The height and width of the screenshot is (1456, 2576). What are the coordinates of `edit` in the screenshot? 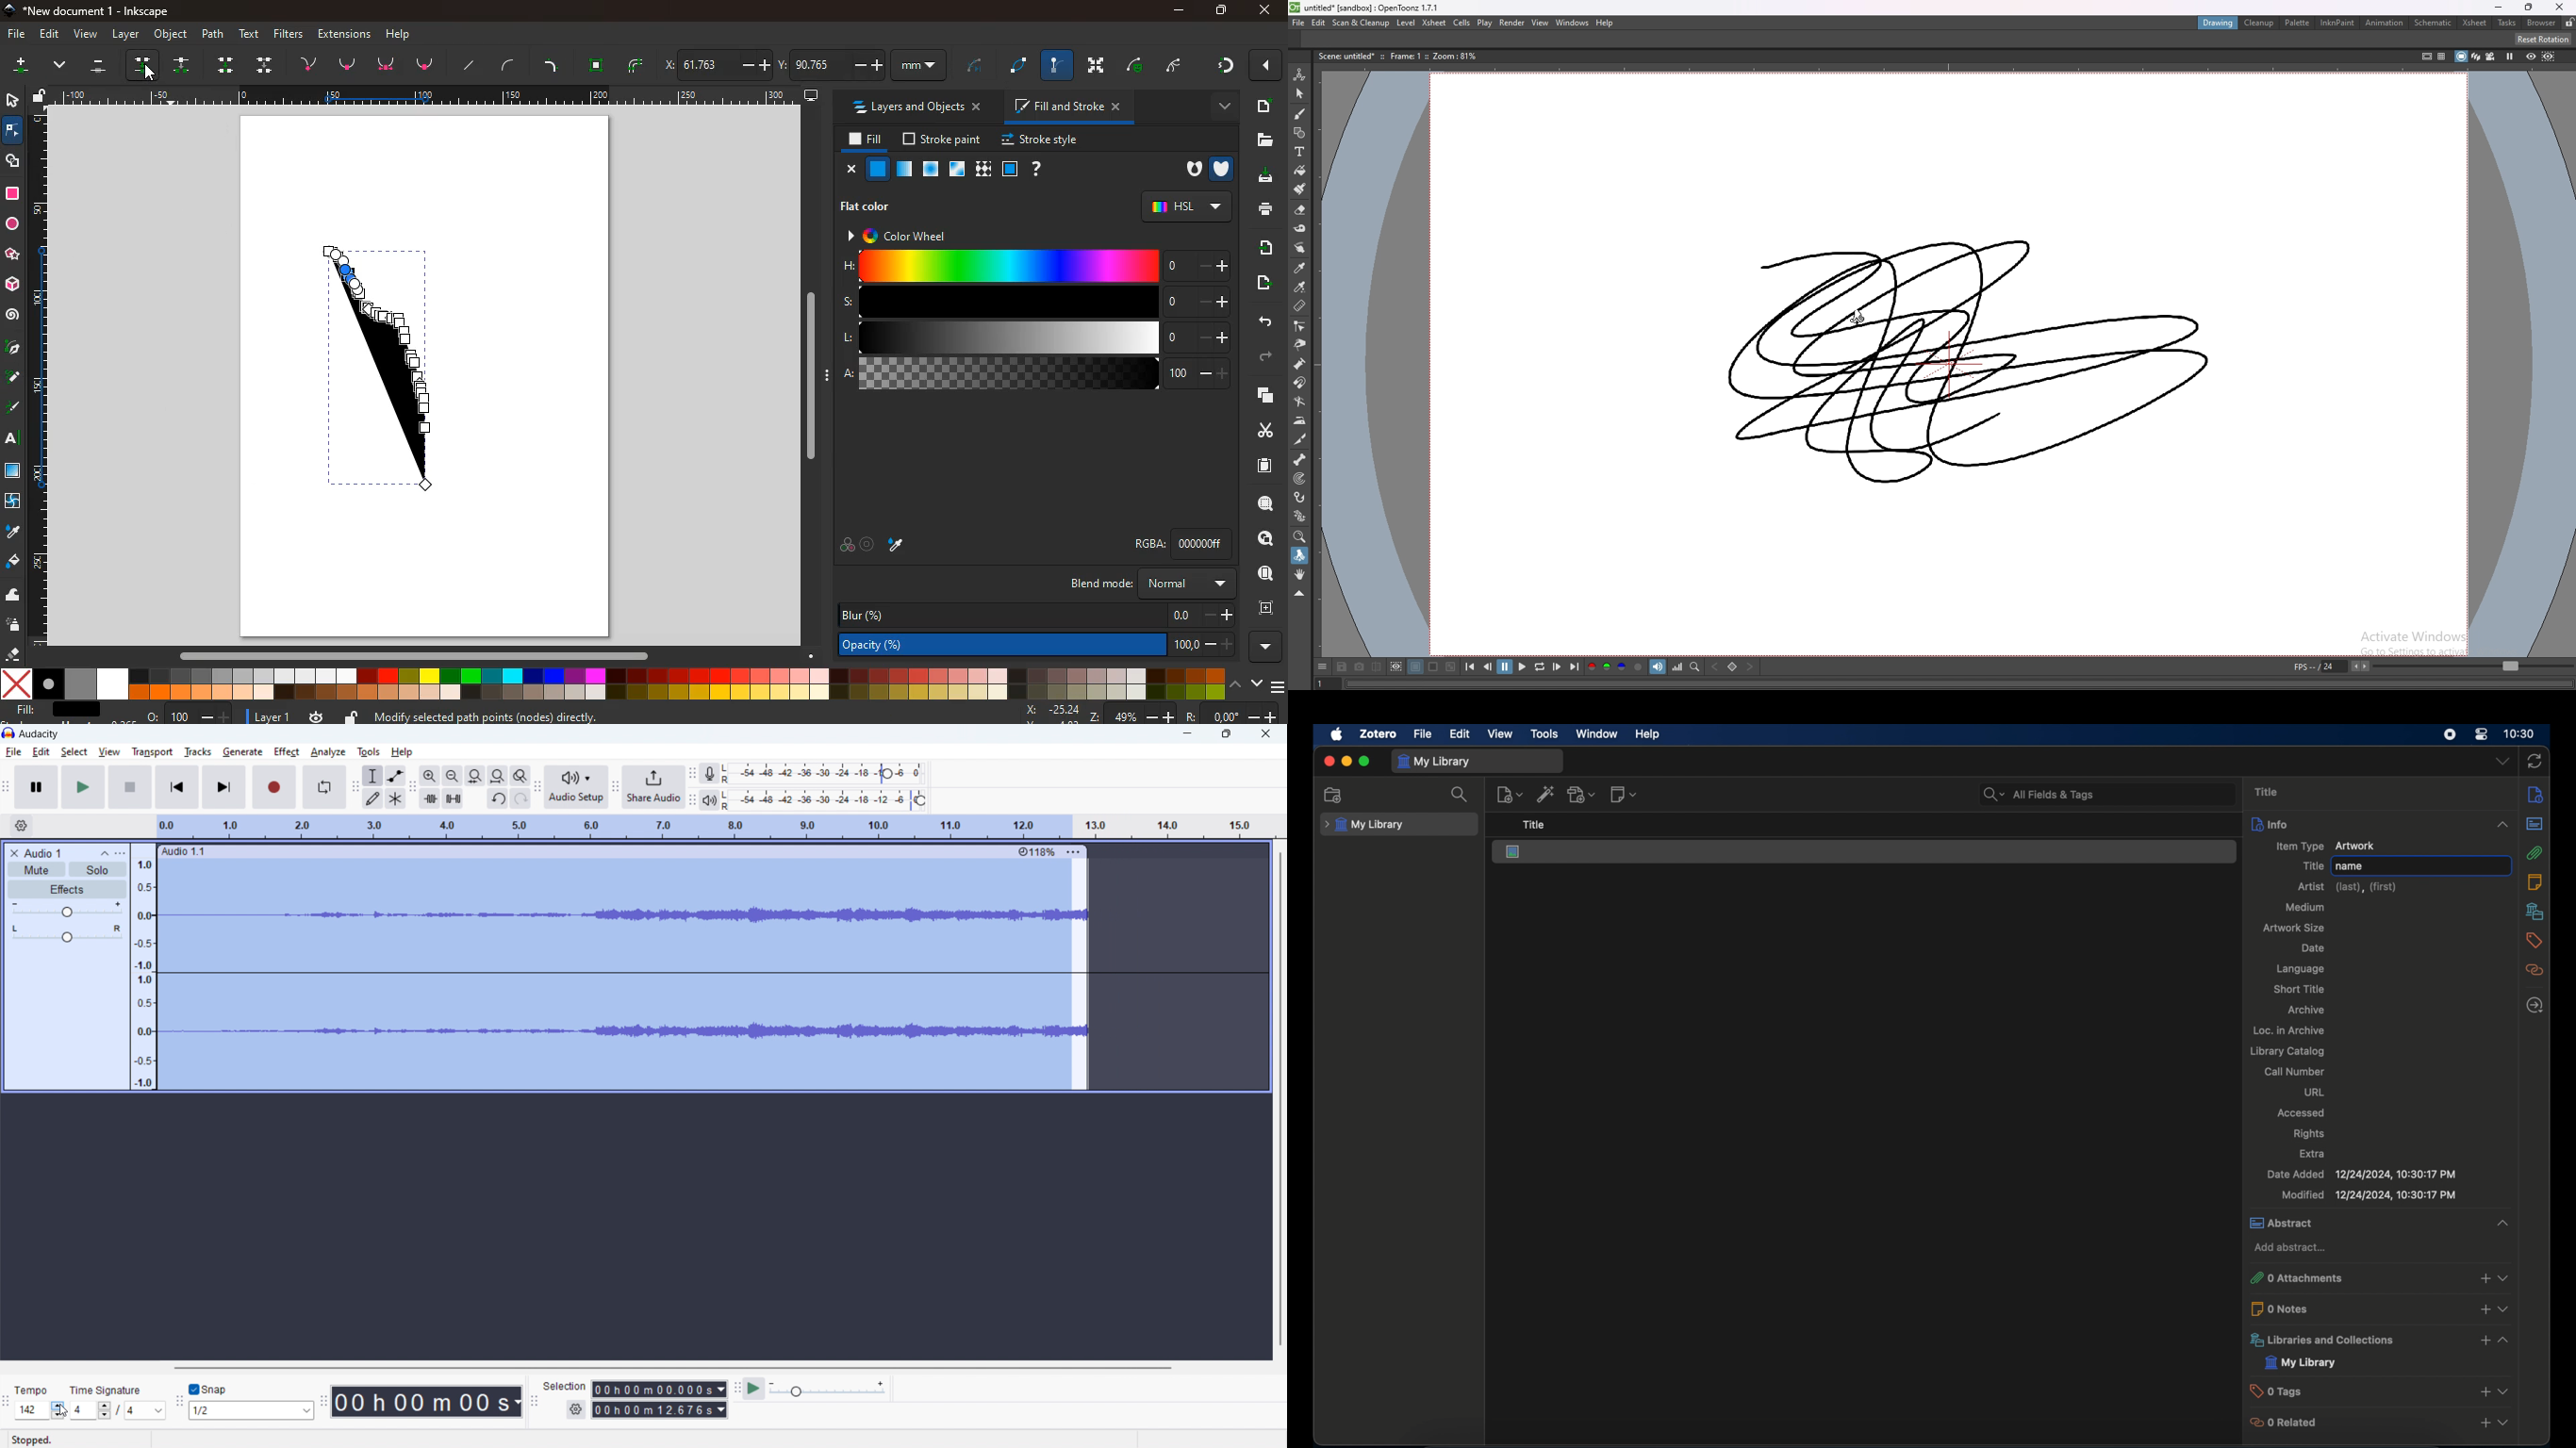 It's located at (1462, 733).